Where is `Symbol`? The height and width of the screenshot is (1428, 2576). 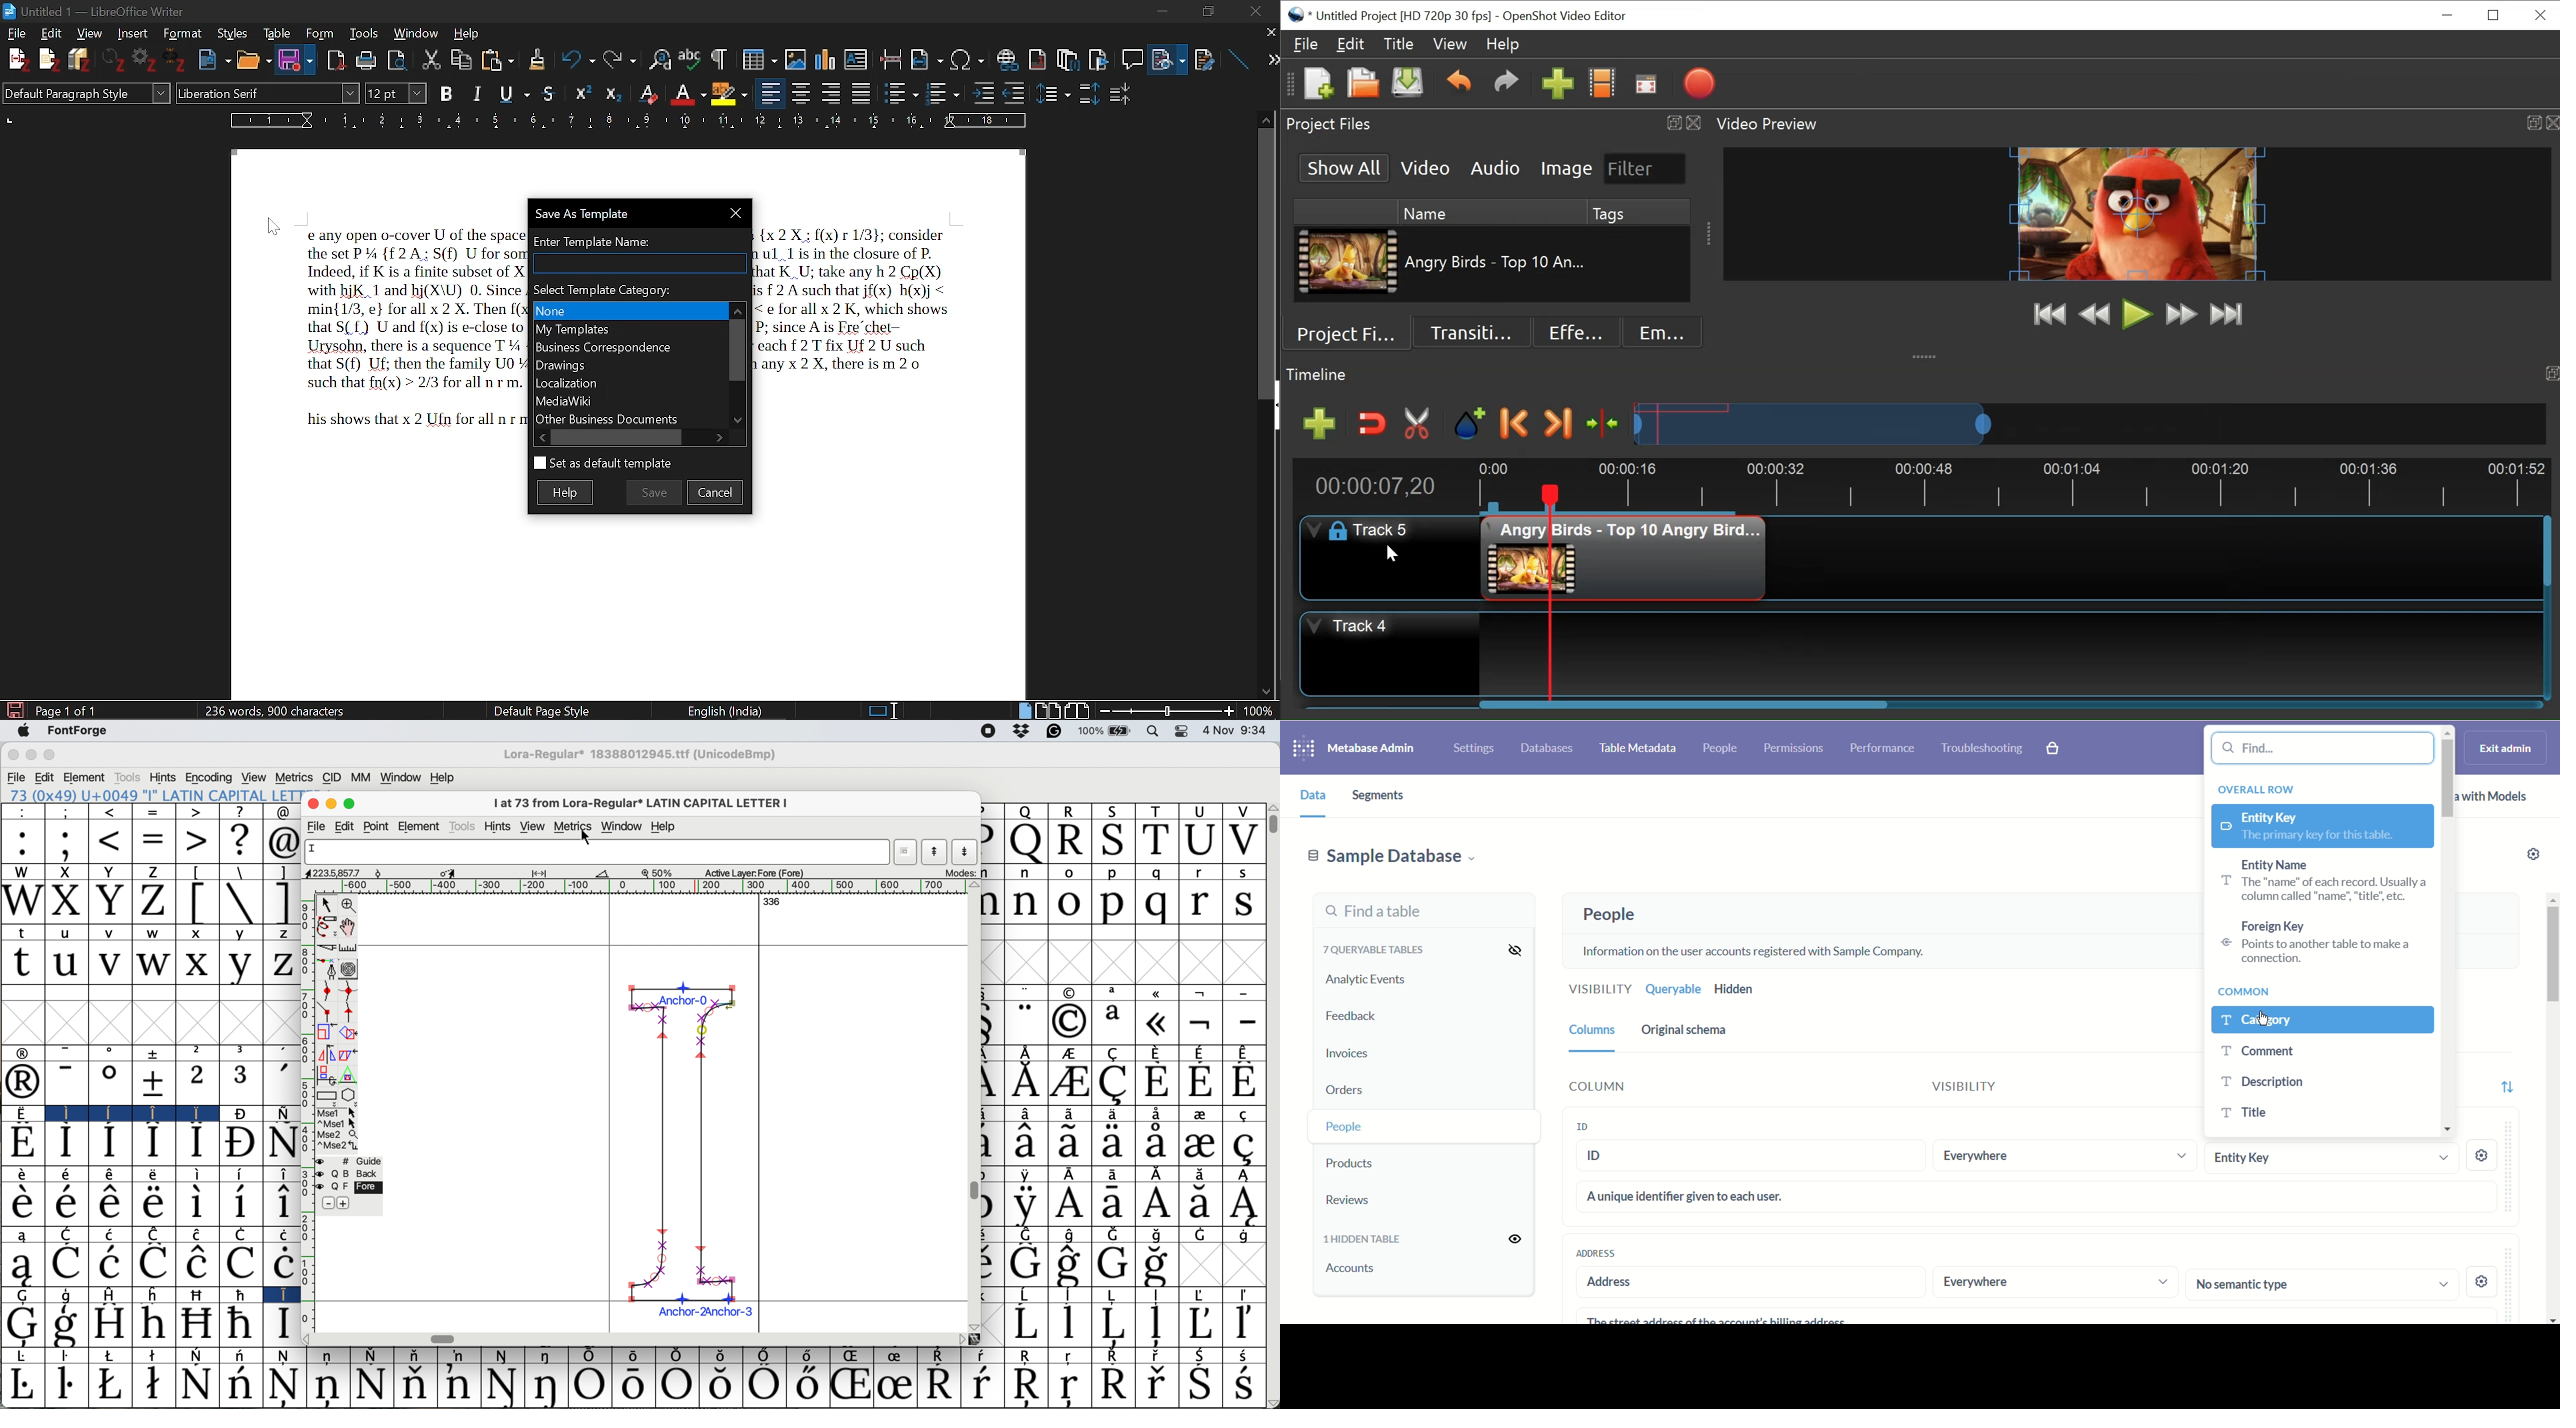 Symbol is located at coordinates (590, 1387).